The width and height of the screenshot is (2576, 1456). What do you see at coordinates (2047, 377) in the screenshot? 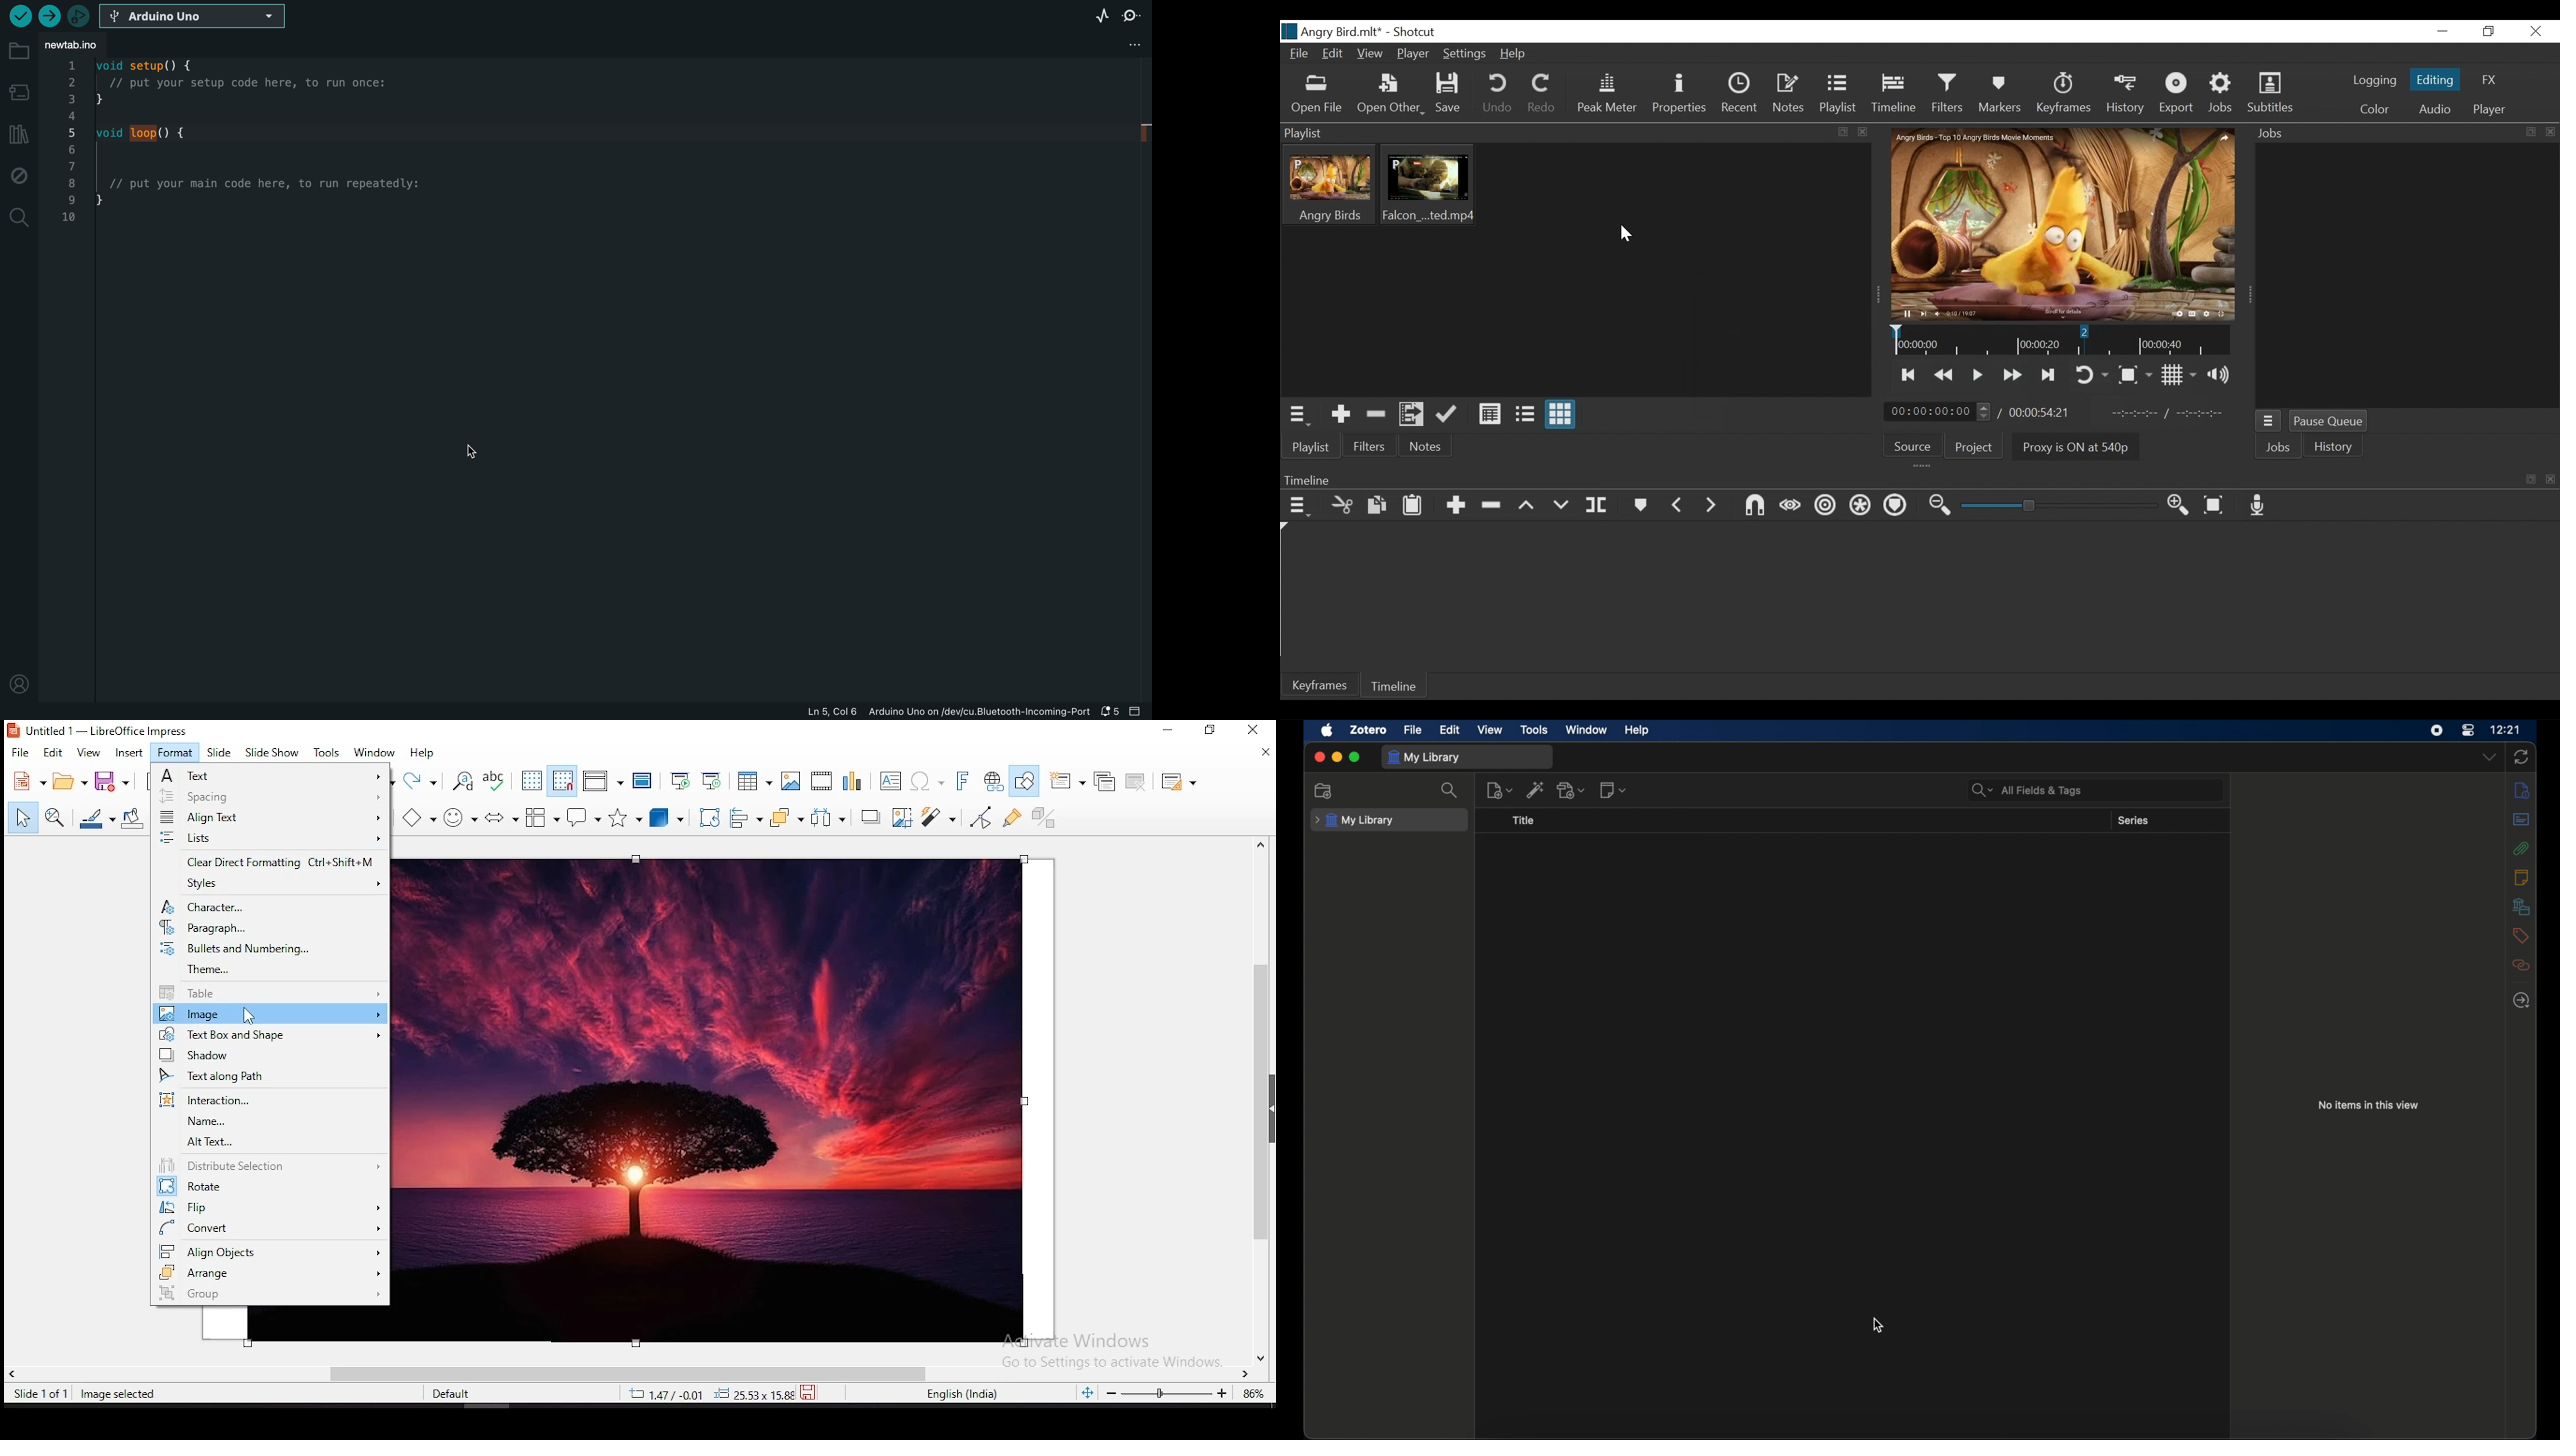
I see `Skip to the next point` at bounding box center [2047, 377].